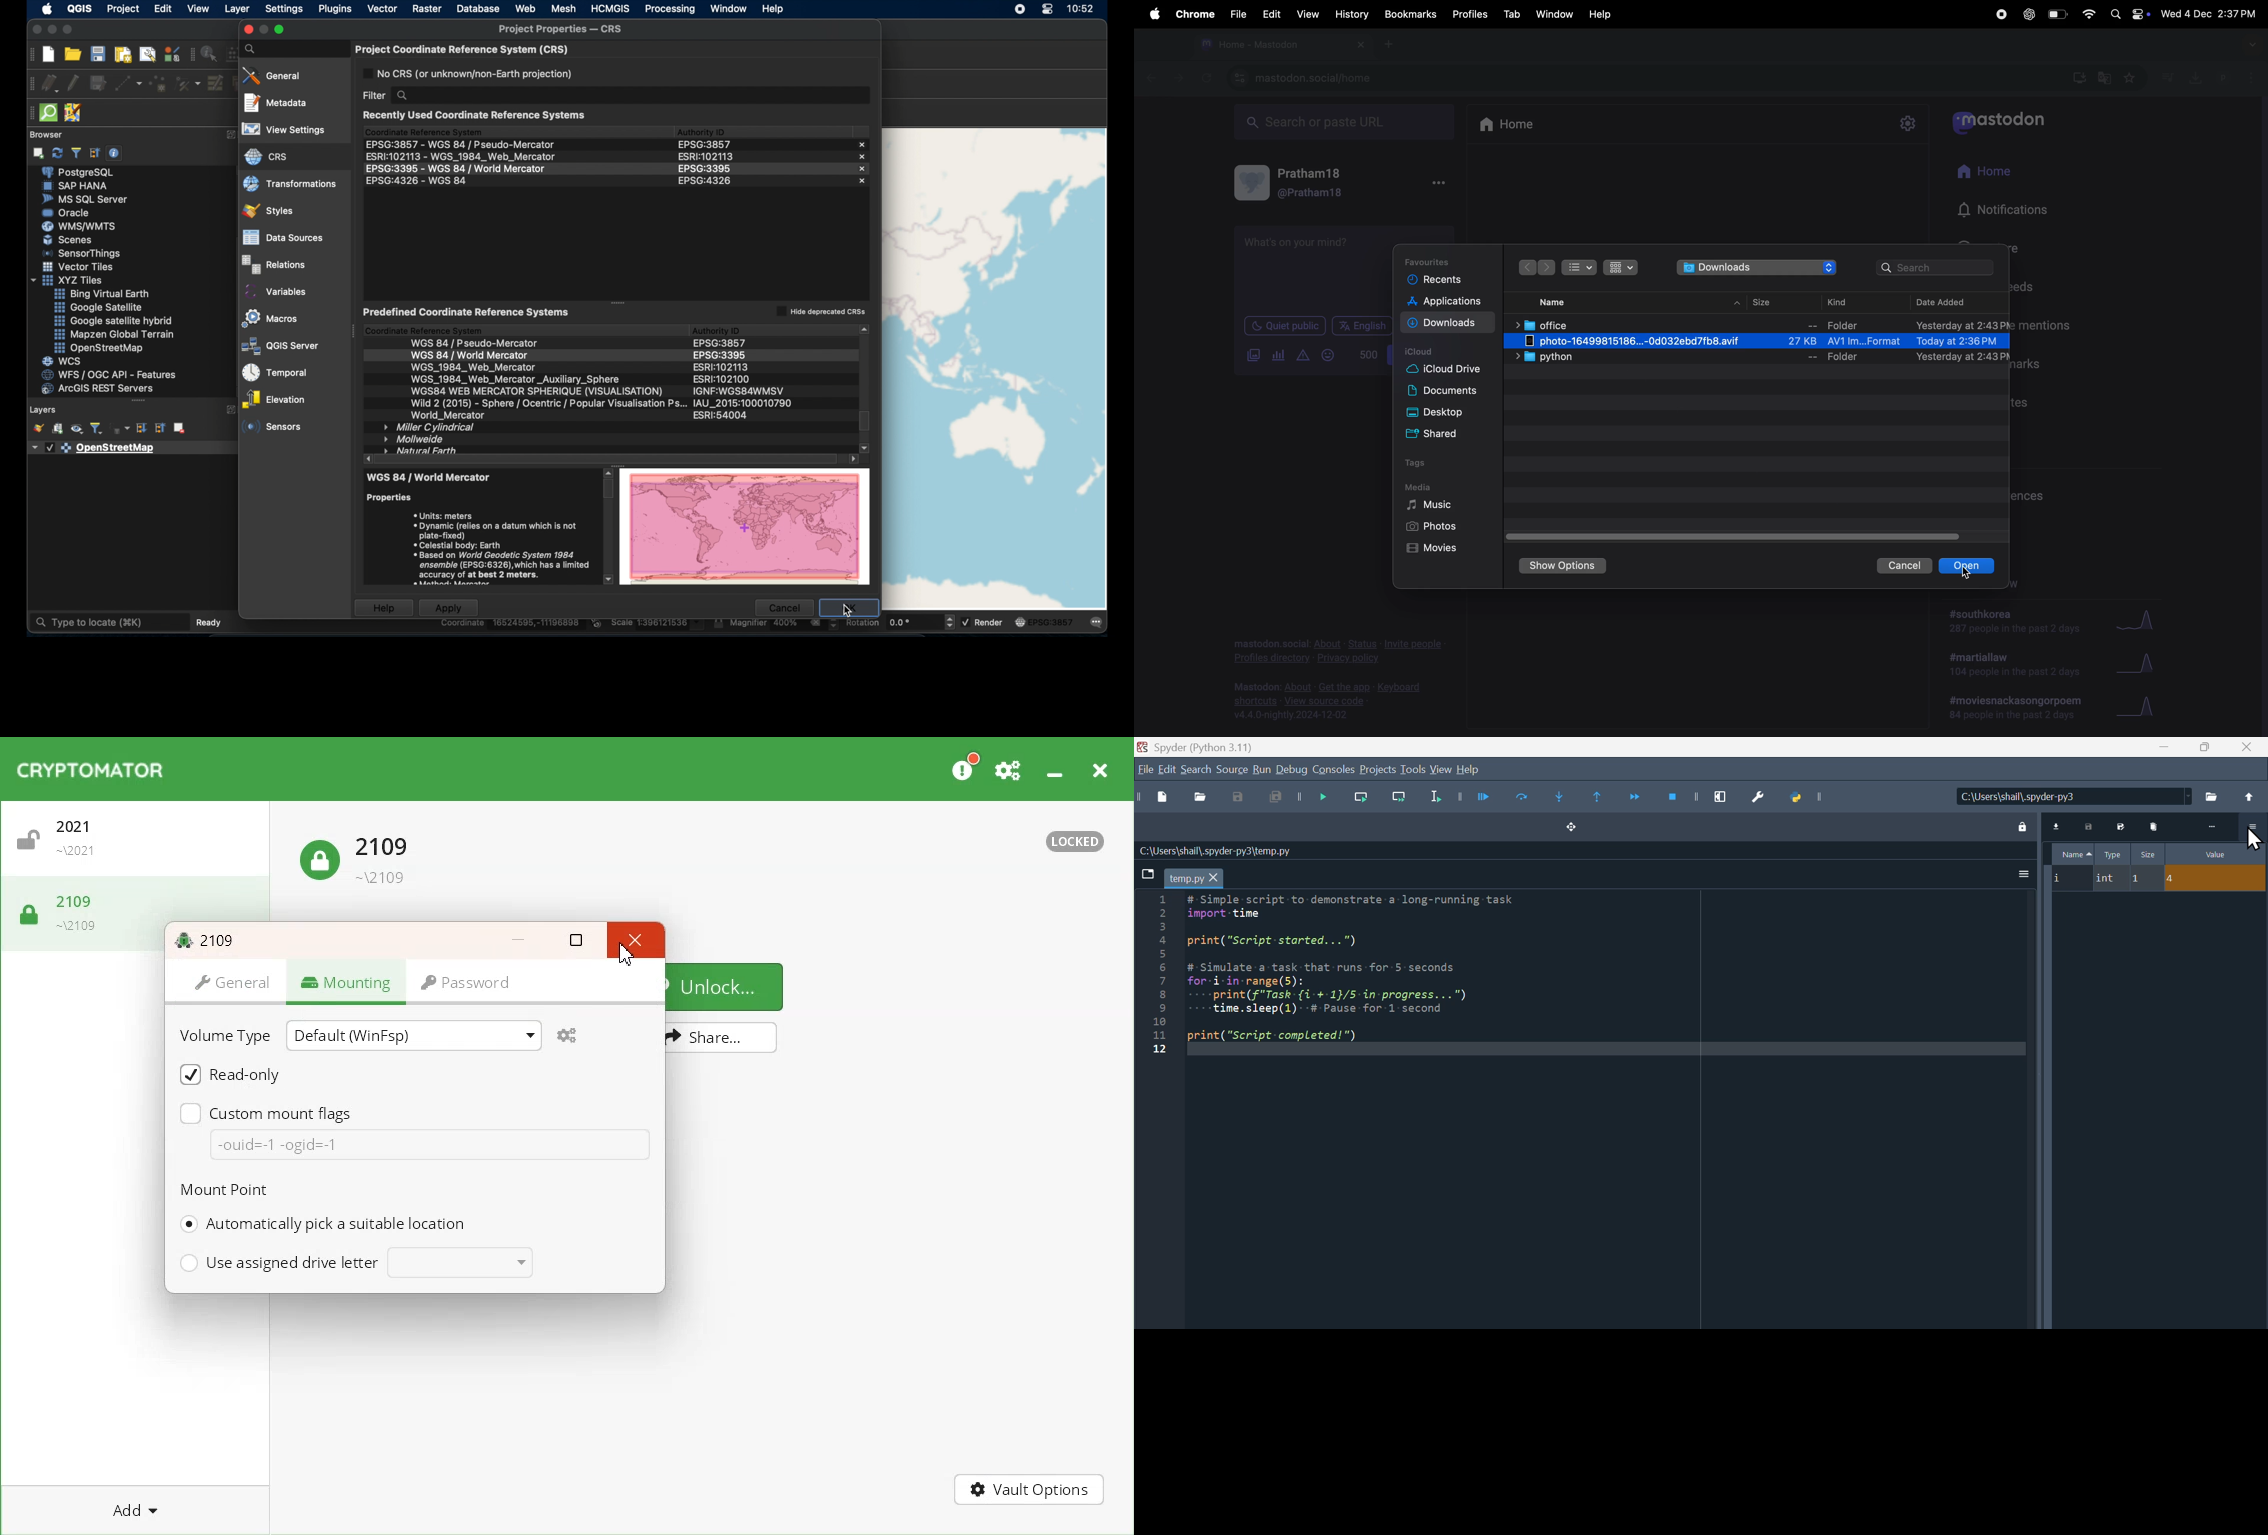 This screenshot has width=2268, height=1540. I want to click on collapse all, so click(94, 153).